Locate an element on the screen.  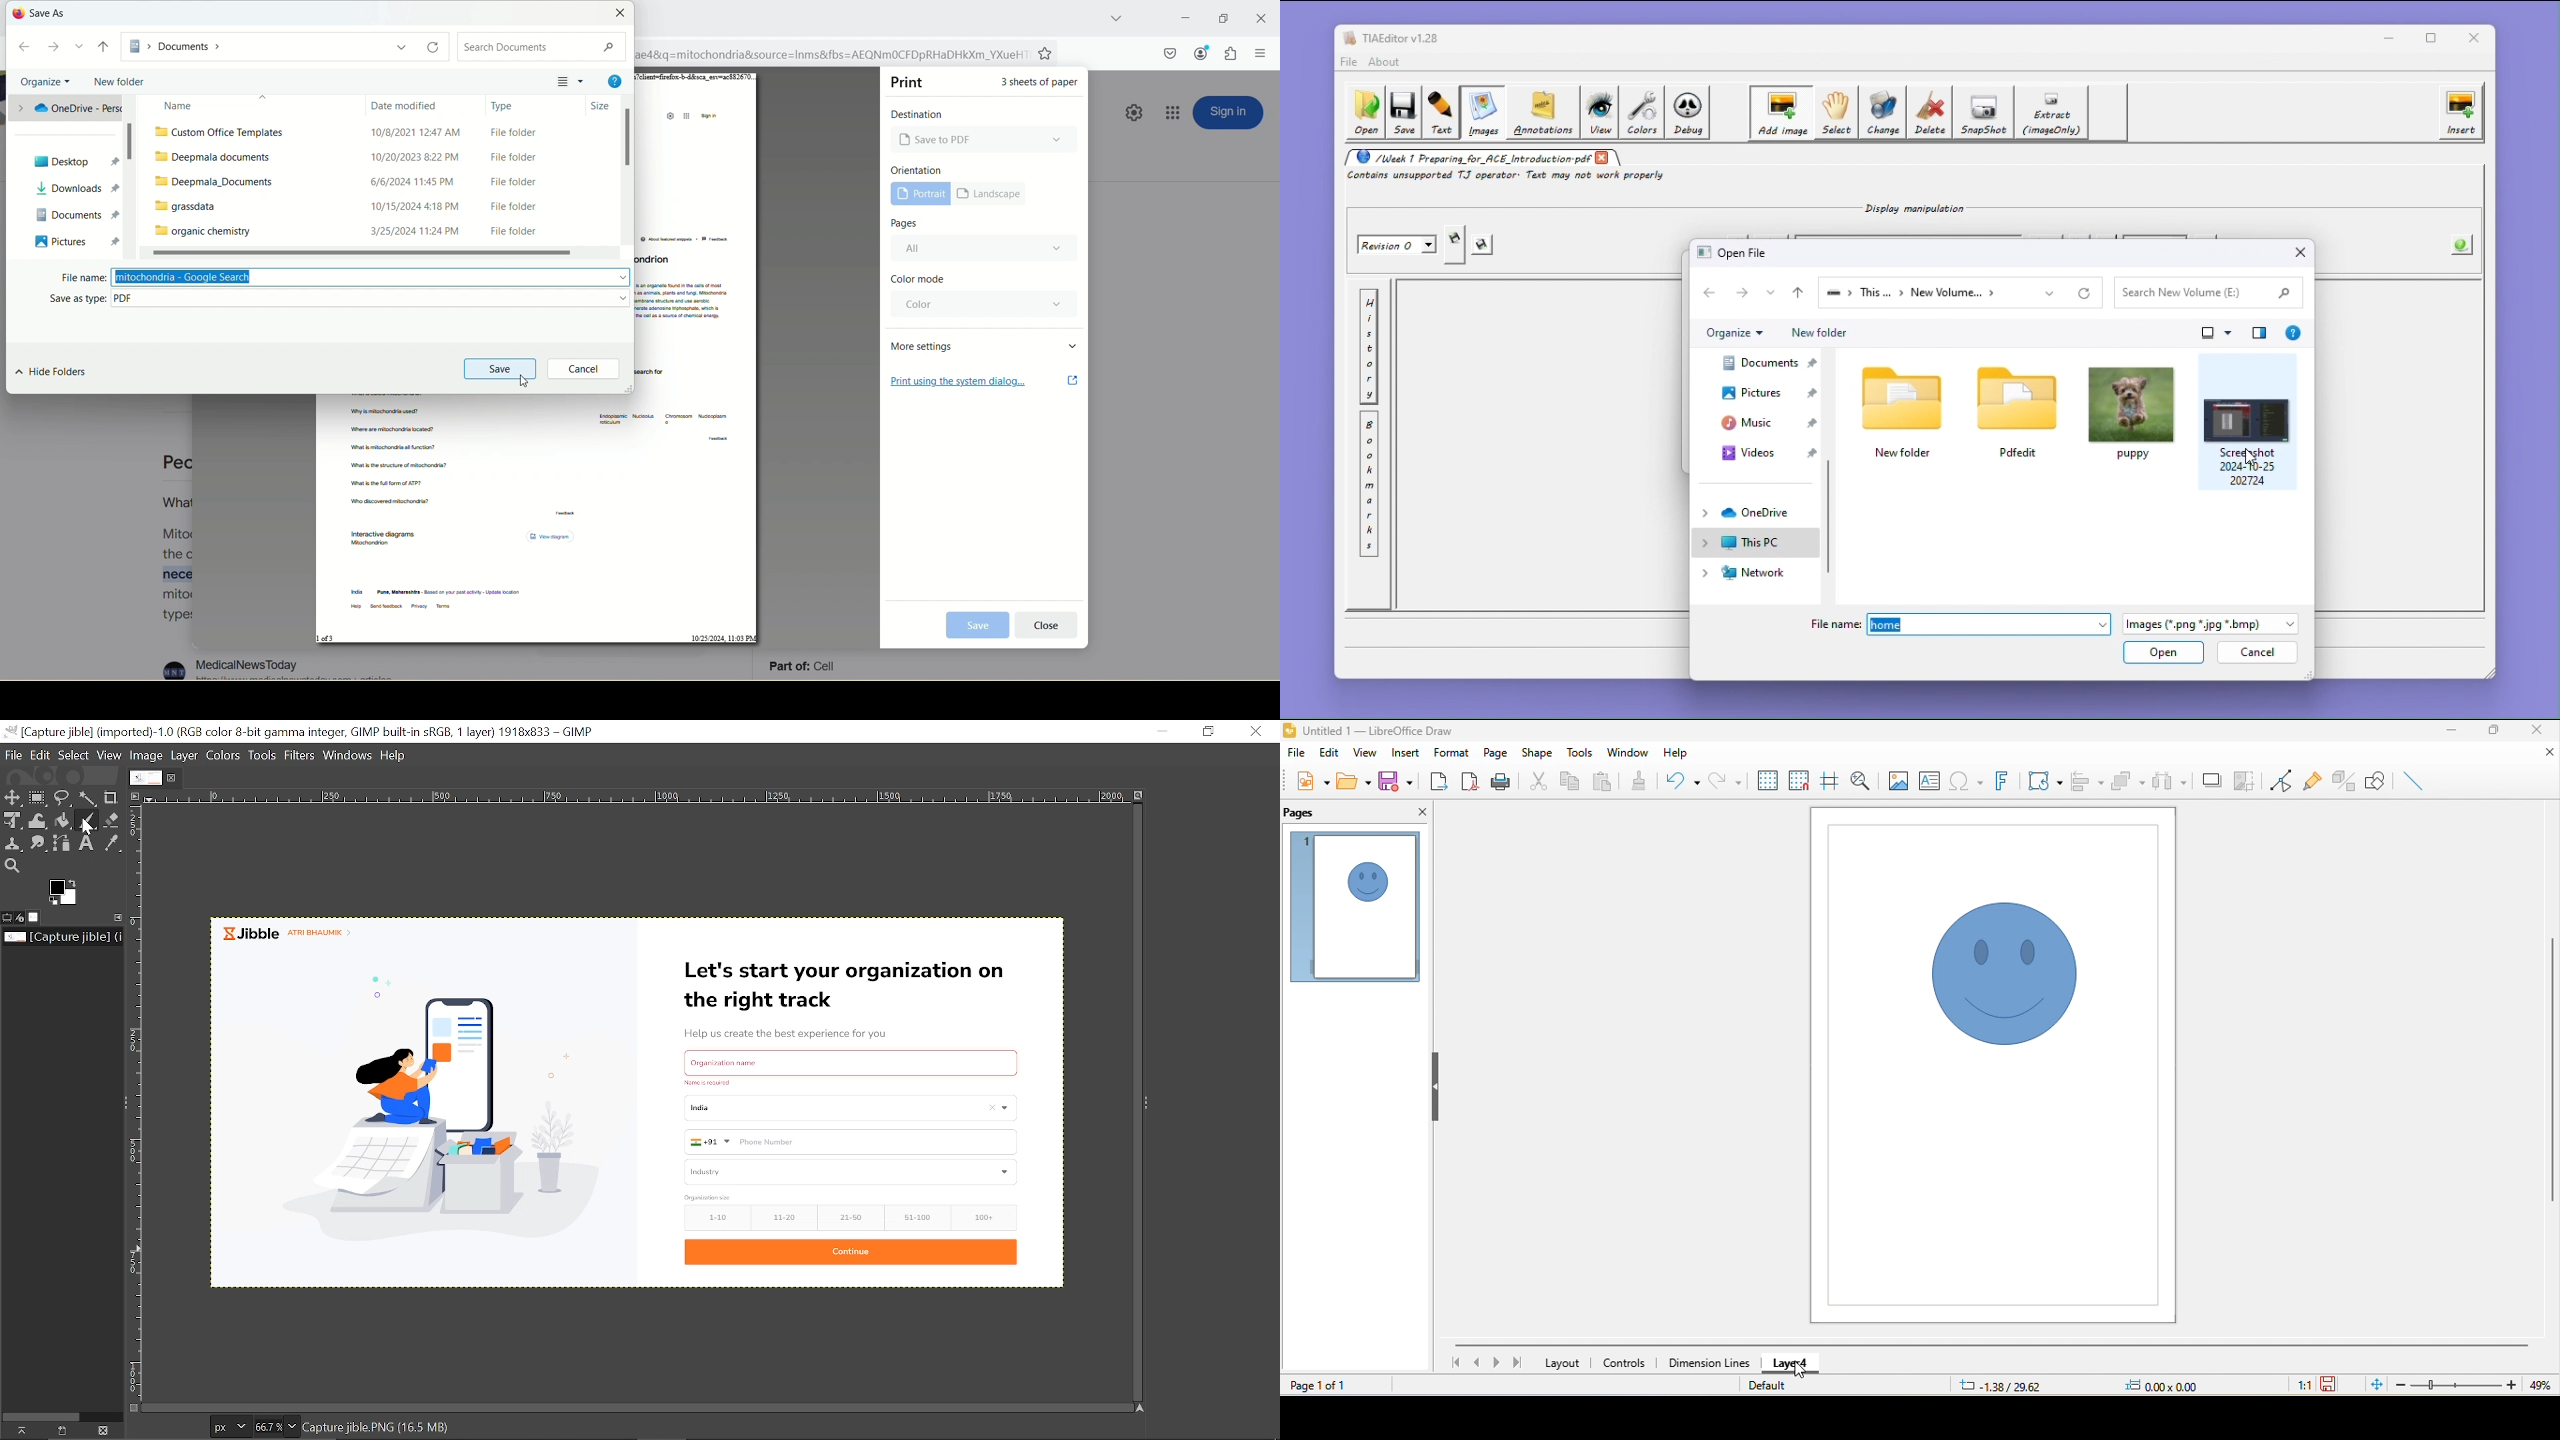
portrait is located at coordinates (921, 194).